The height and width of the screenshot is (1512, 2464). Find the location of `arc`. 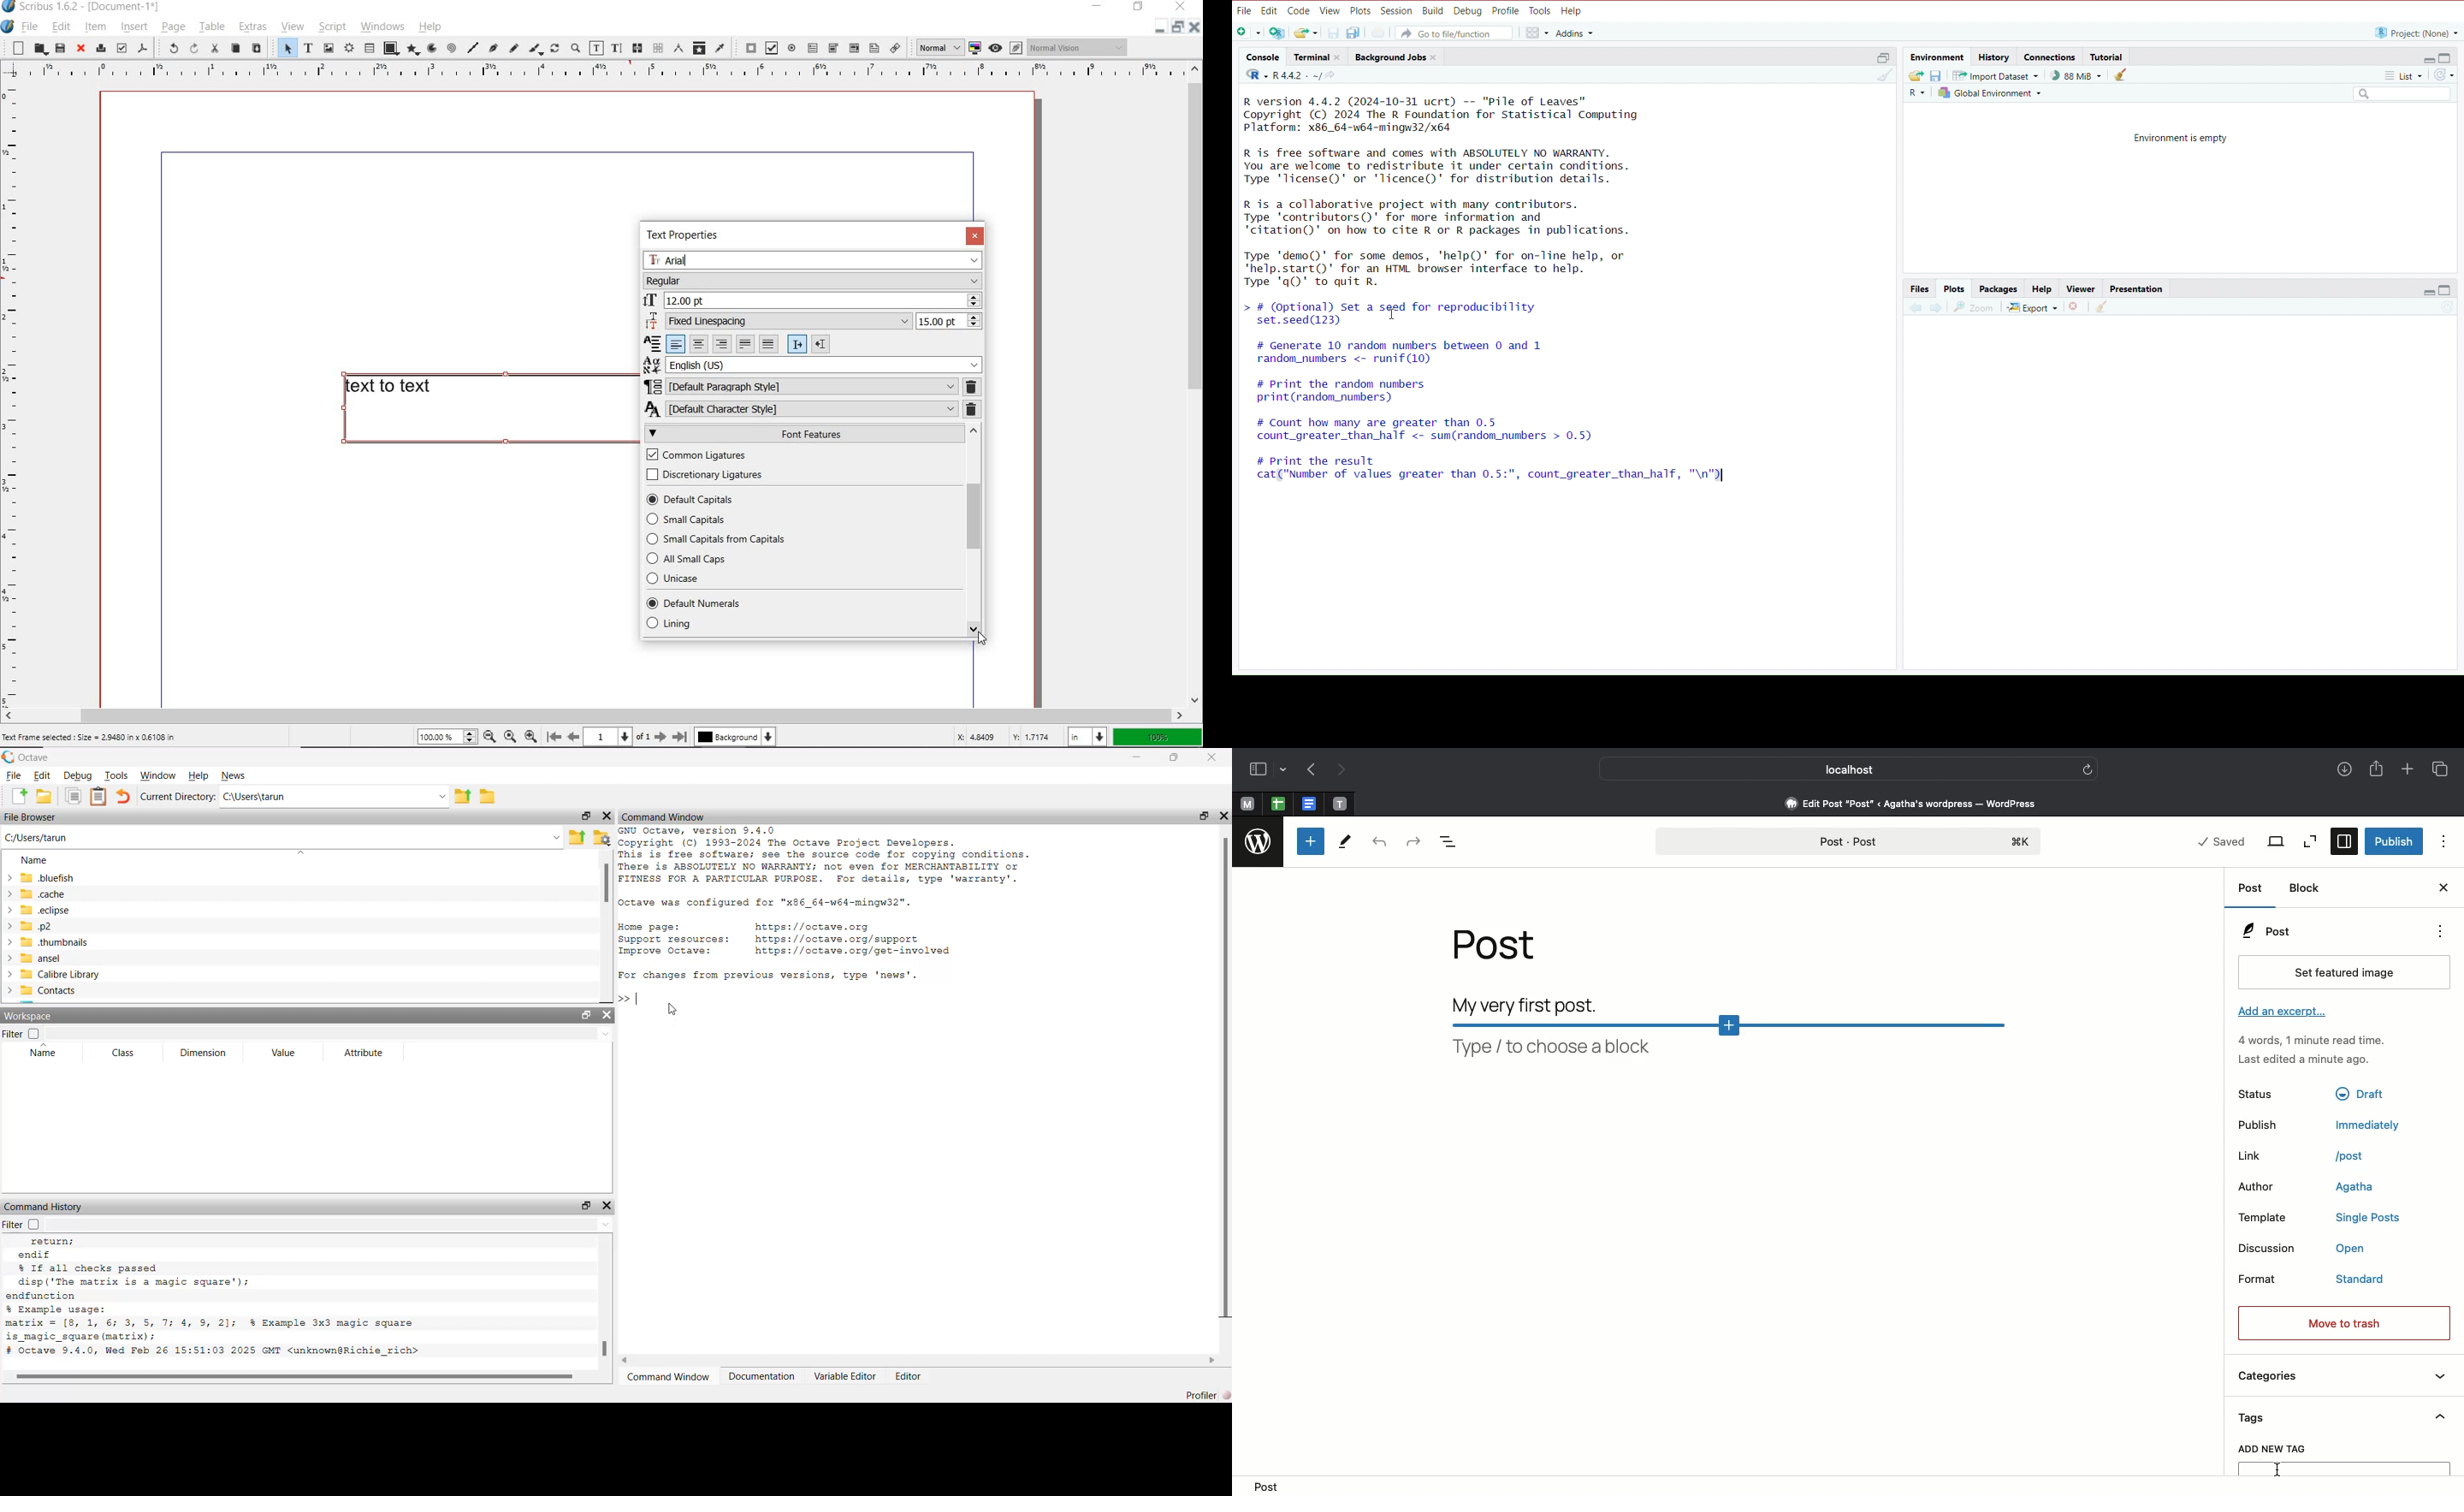

arc is located at coordinates (430, 49).